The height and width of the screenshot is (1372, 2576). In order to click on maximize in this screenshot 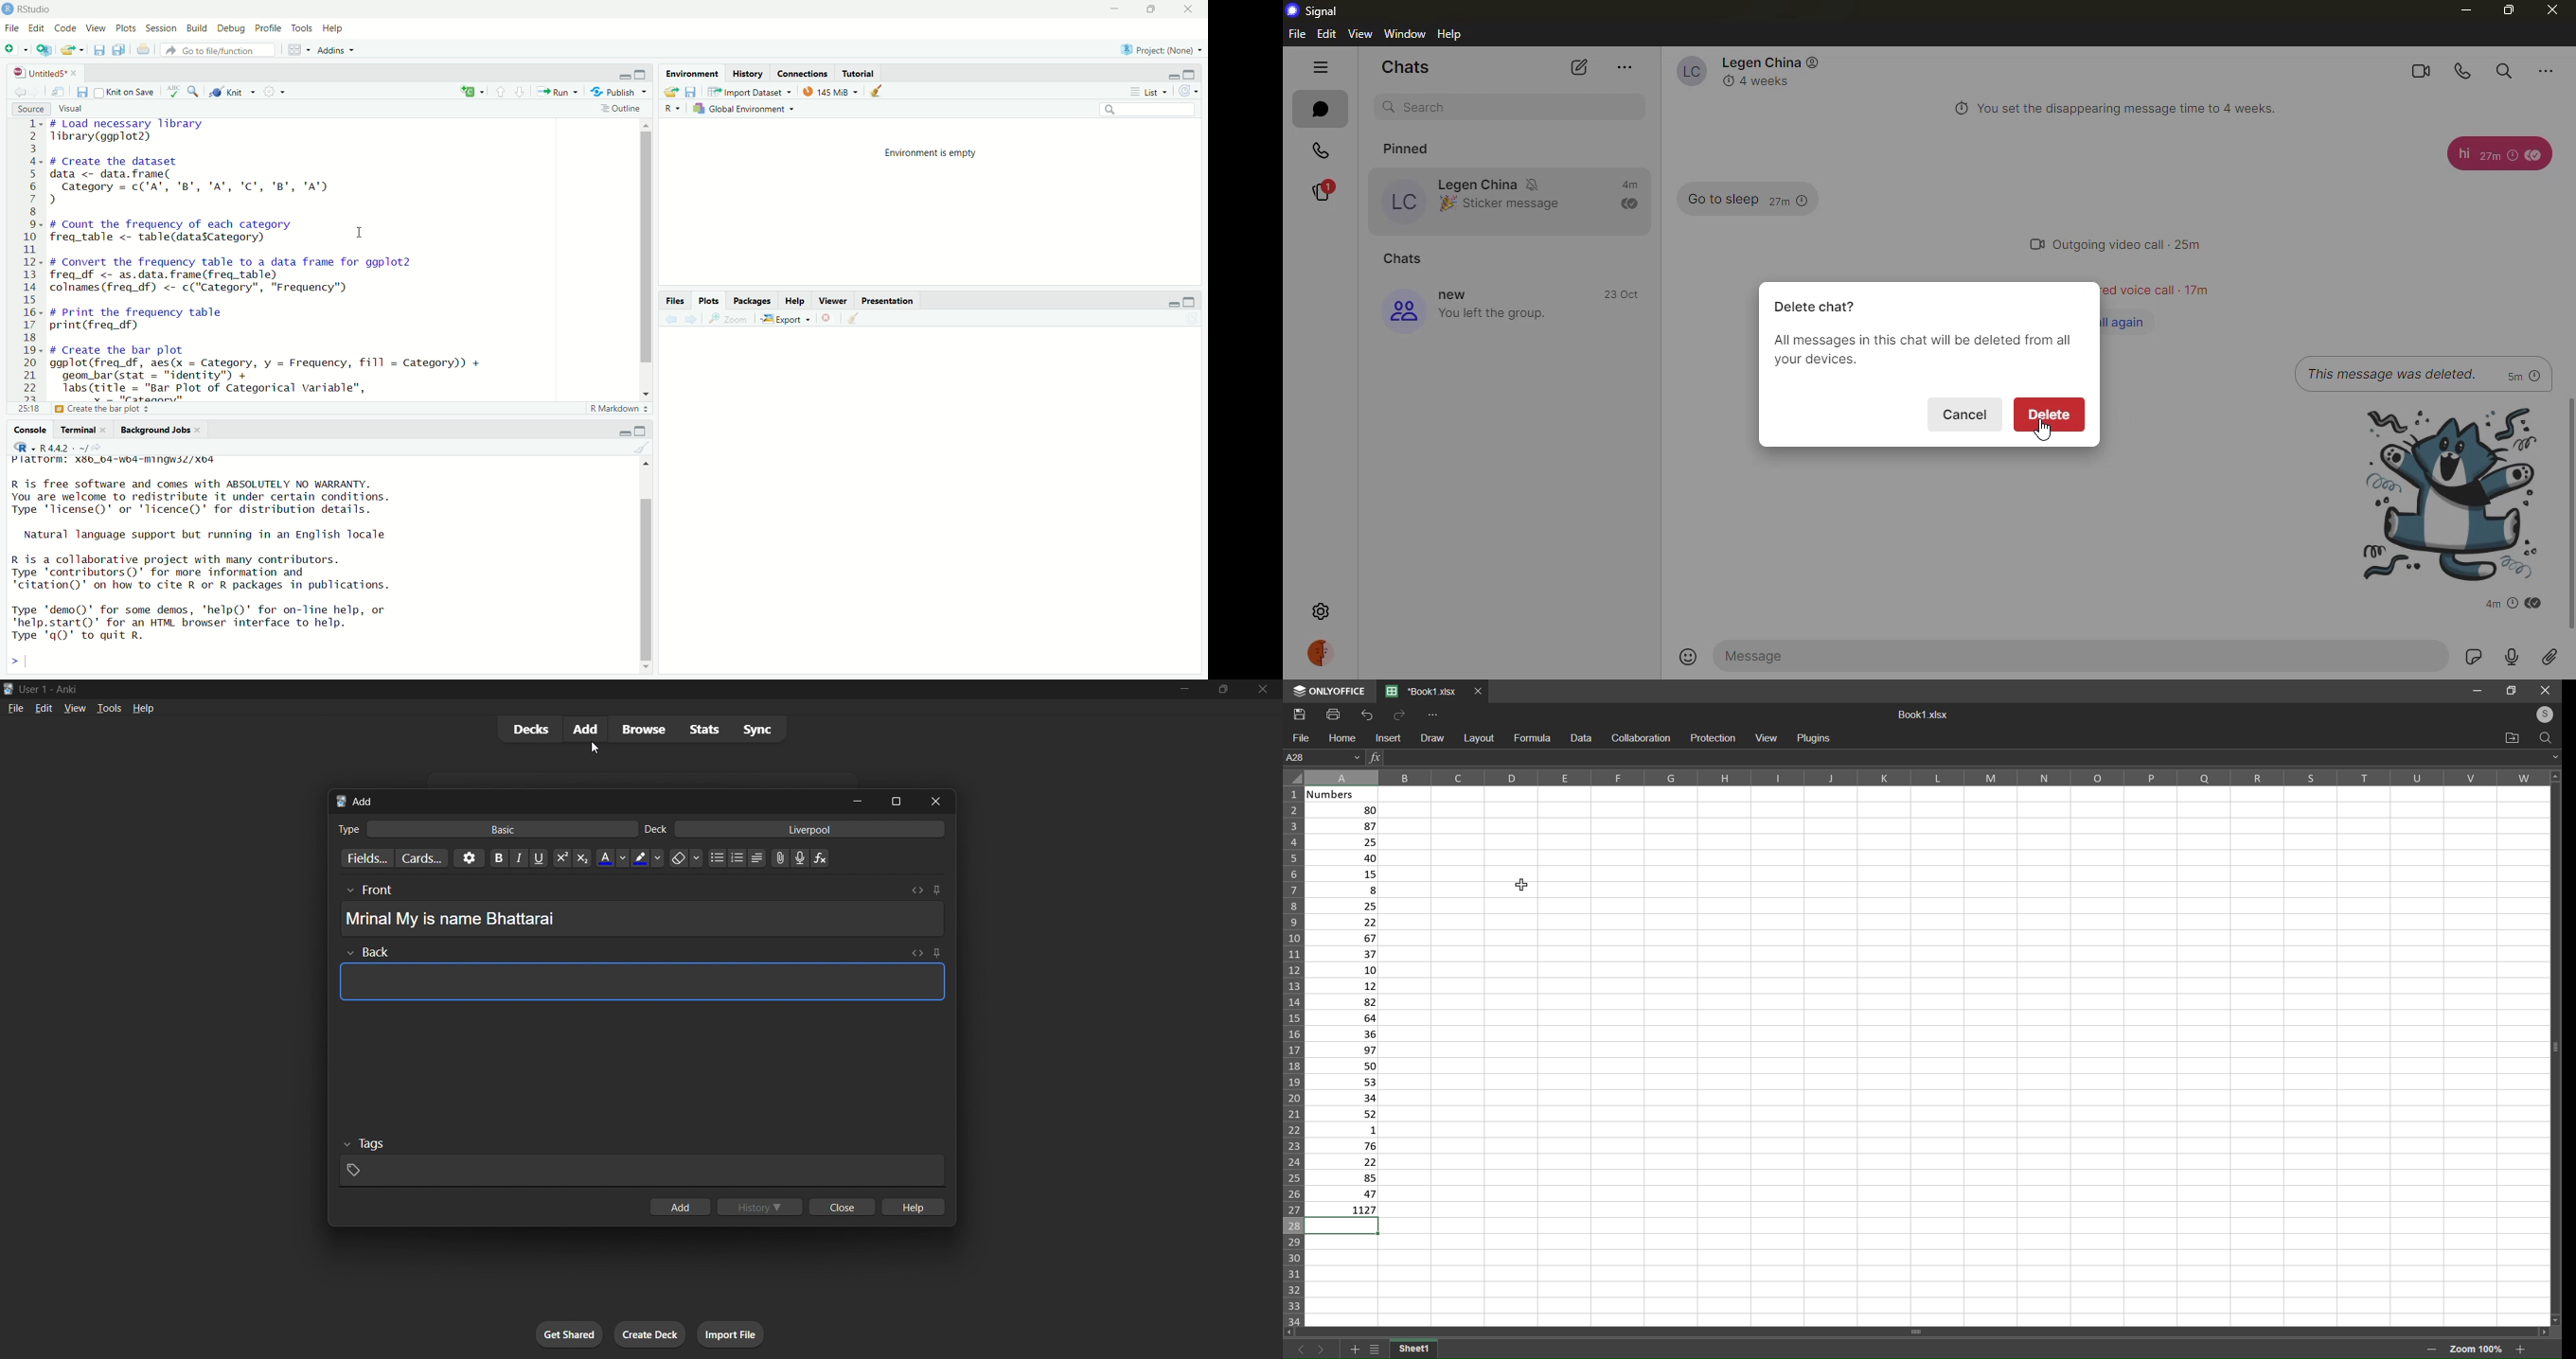, I will do `click(1191, 75)`.